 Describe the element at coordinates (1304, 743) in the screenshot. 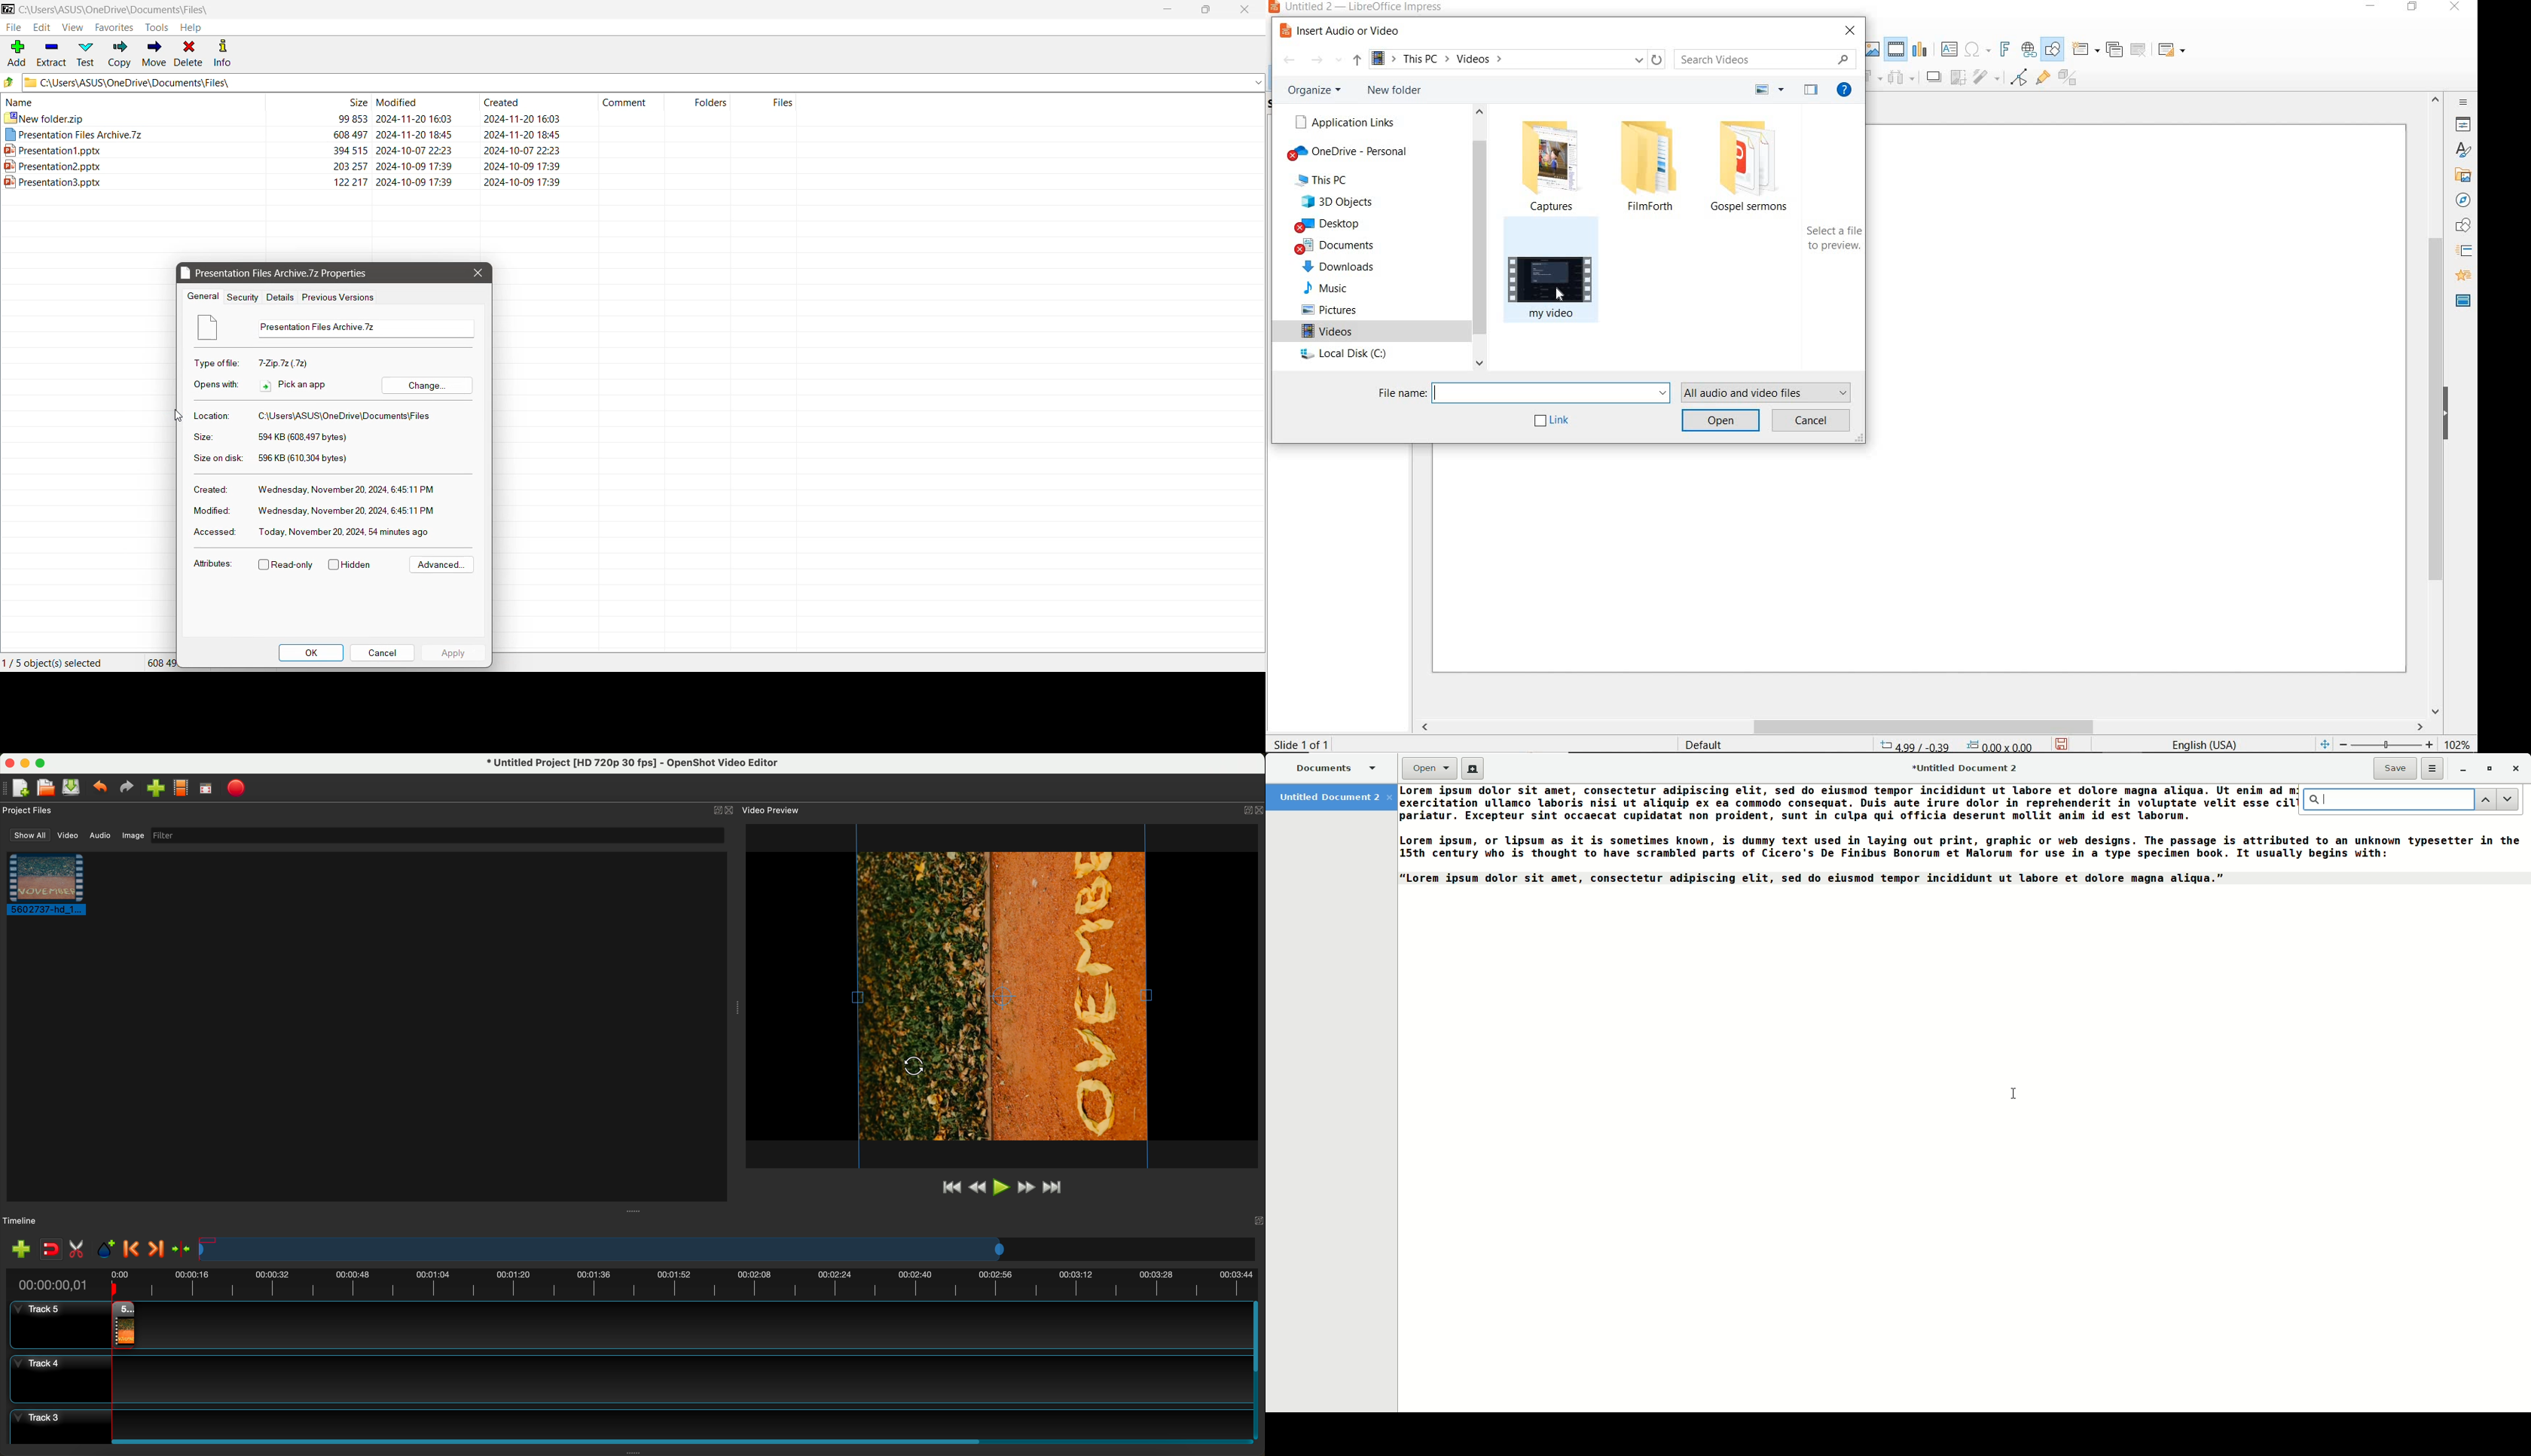

I see `SLIDE 1 OF 1` at that location.